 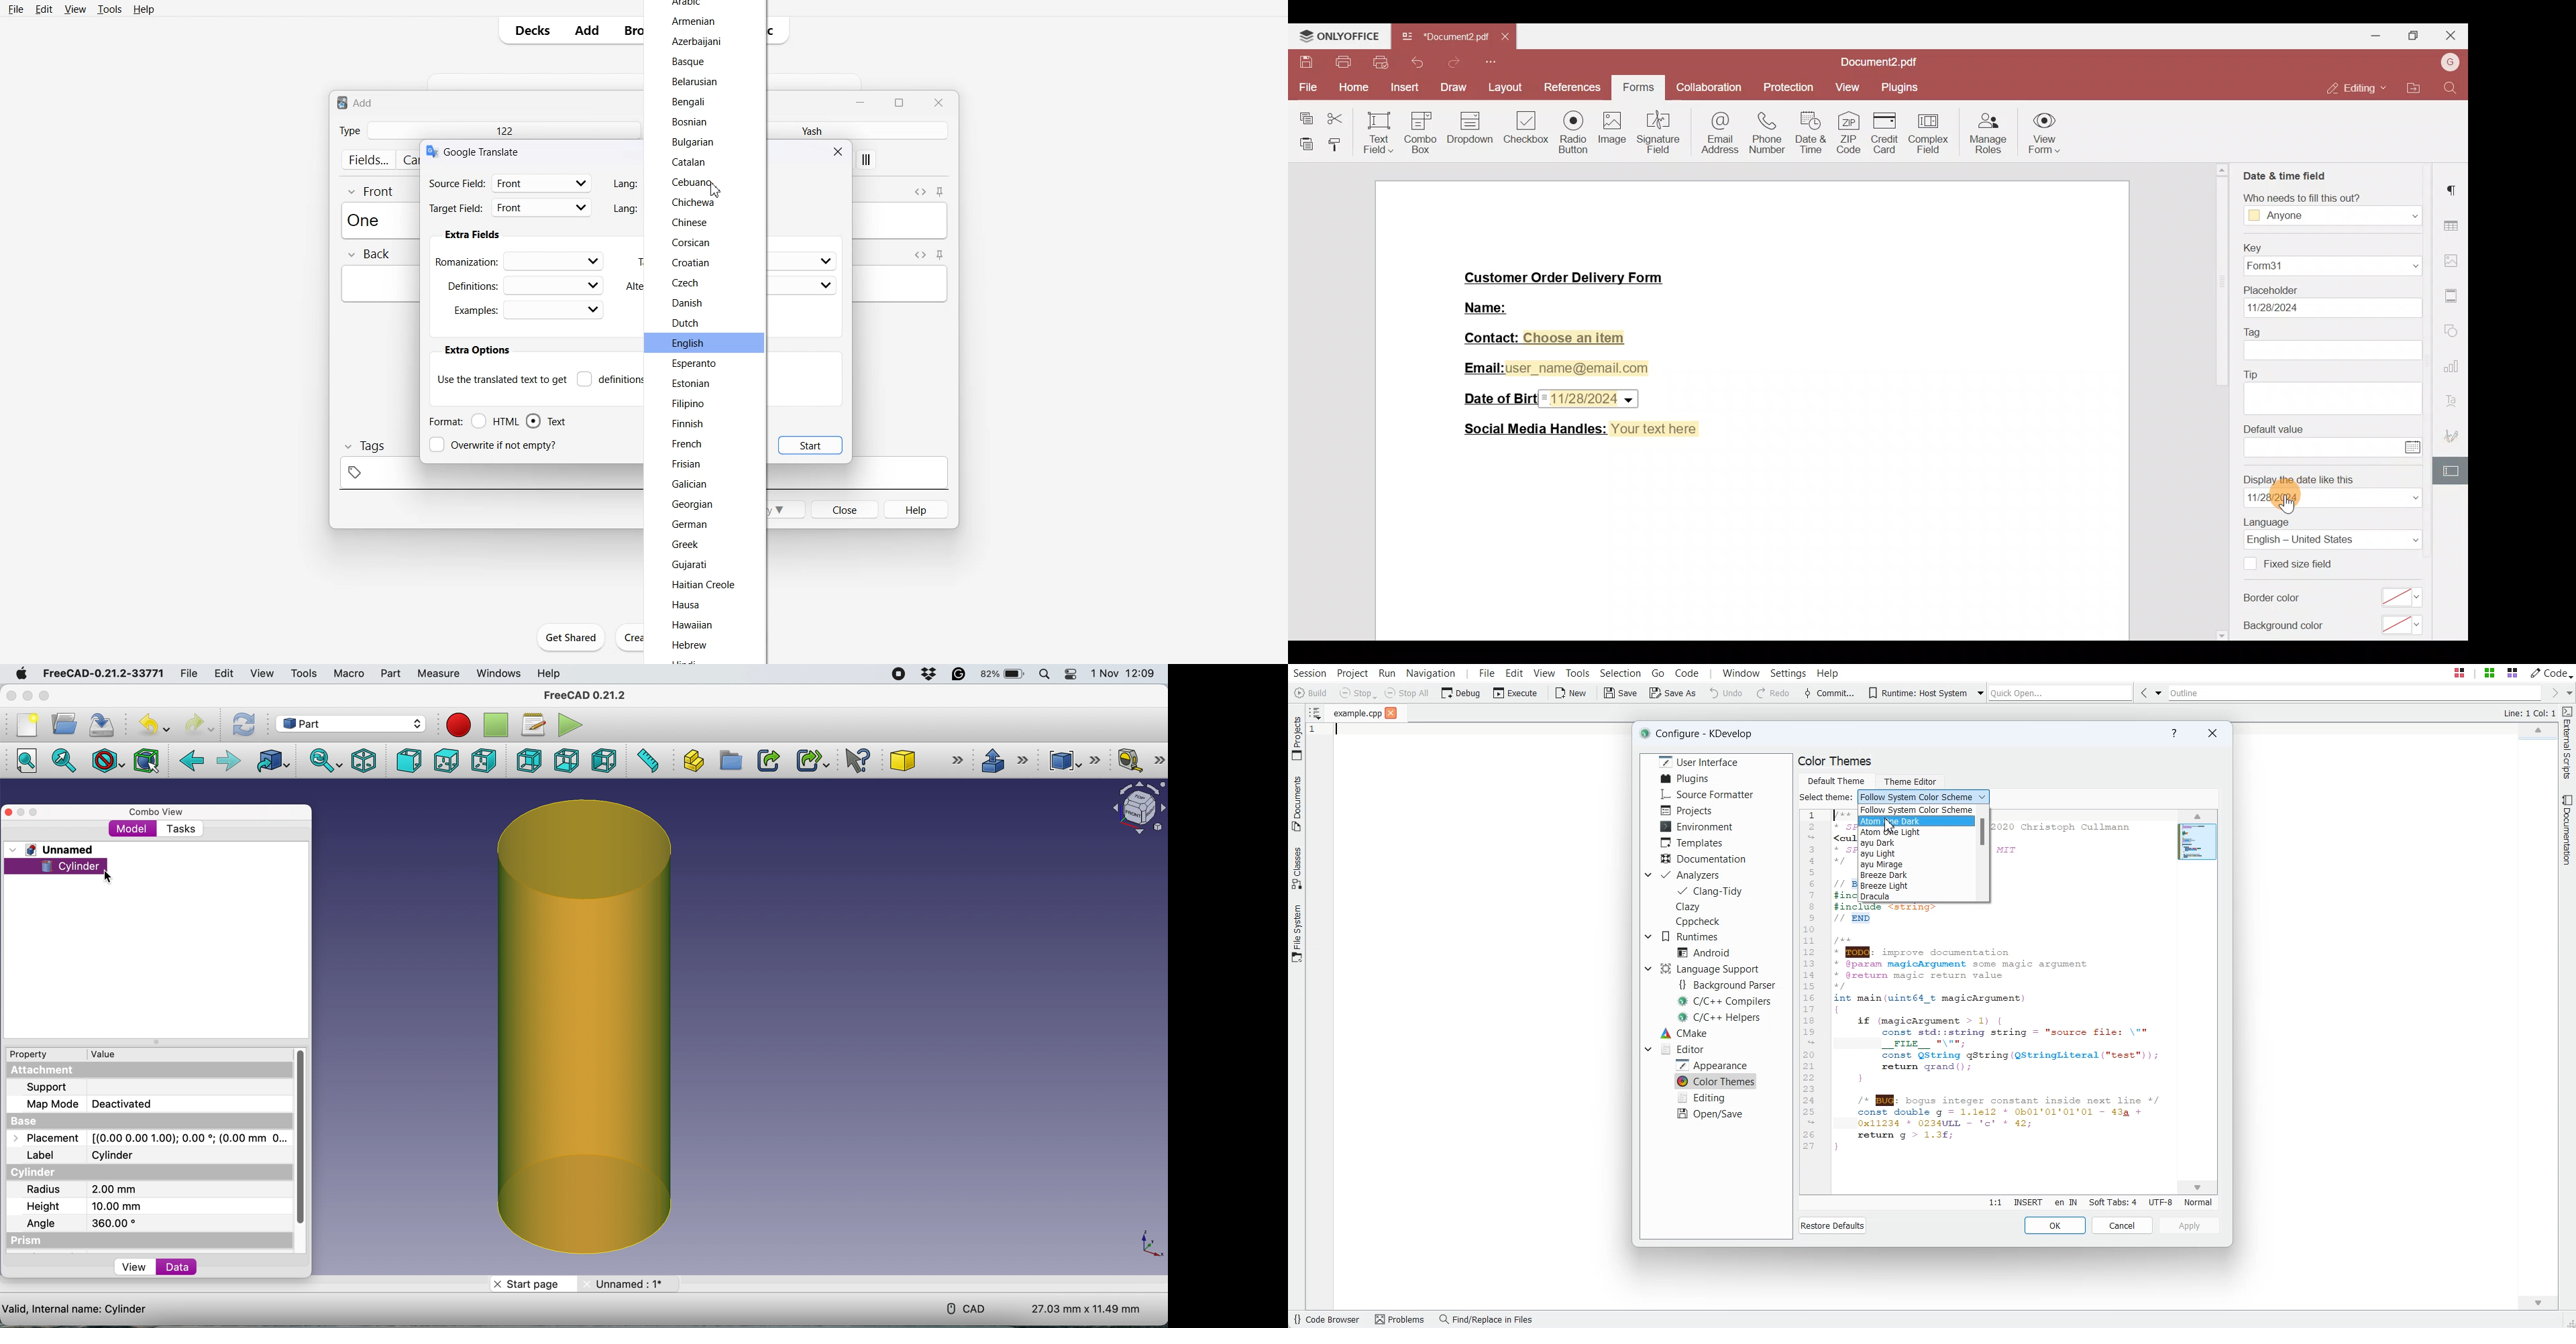 What do you see at coordinates (706, 584) in the screenshot?
I see `Haitian Creole` at bounding box center [706, 584].